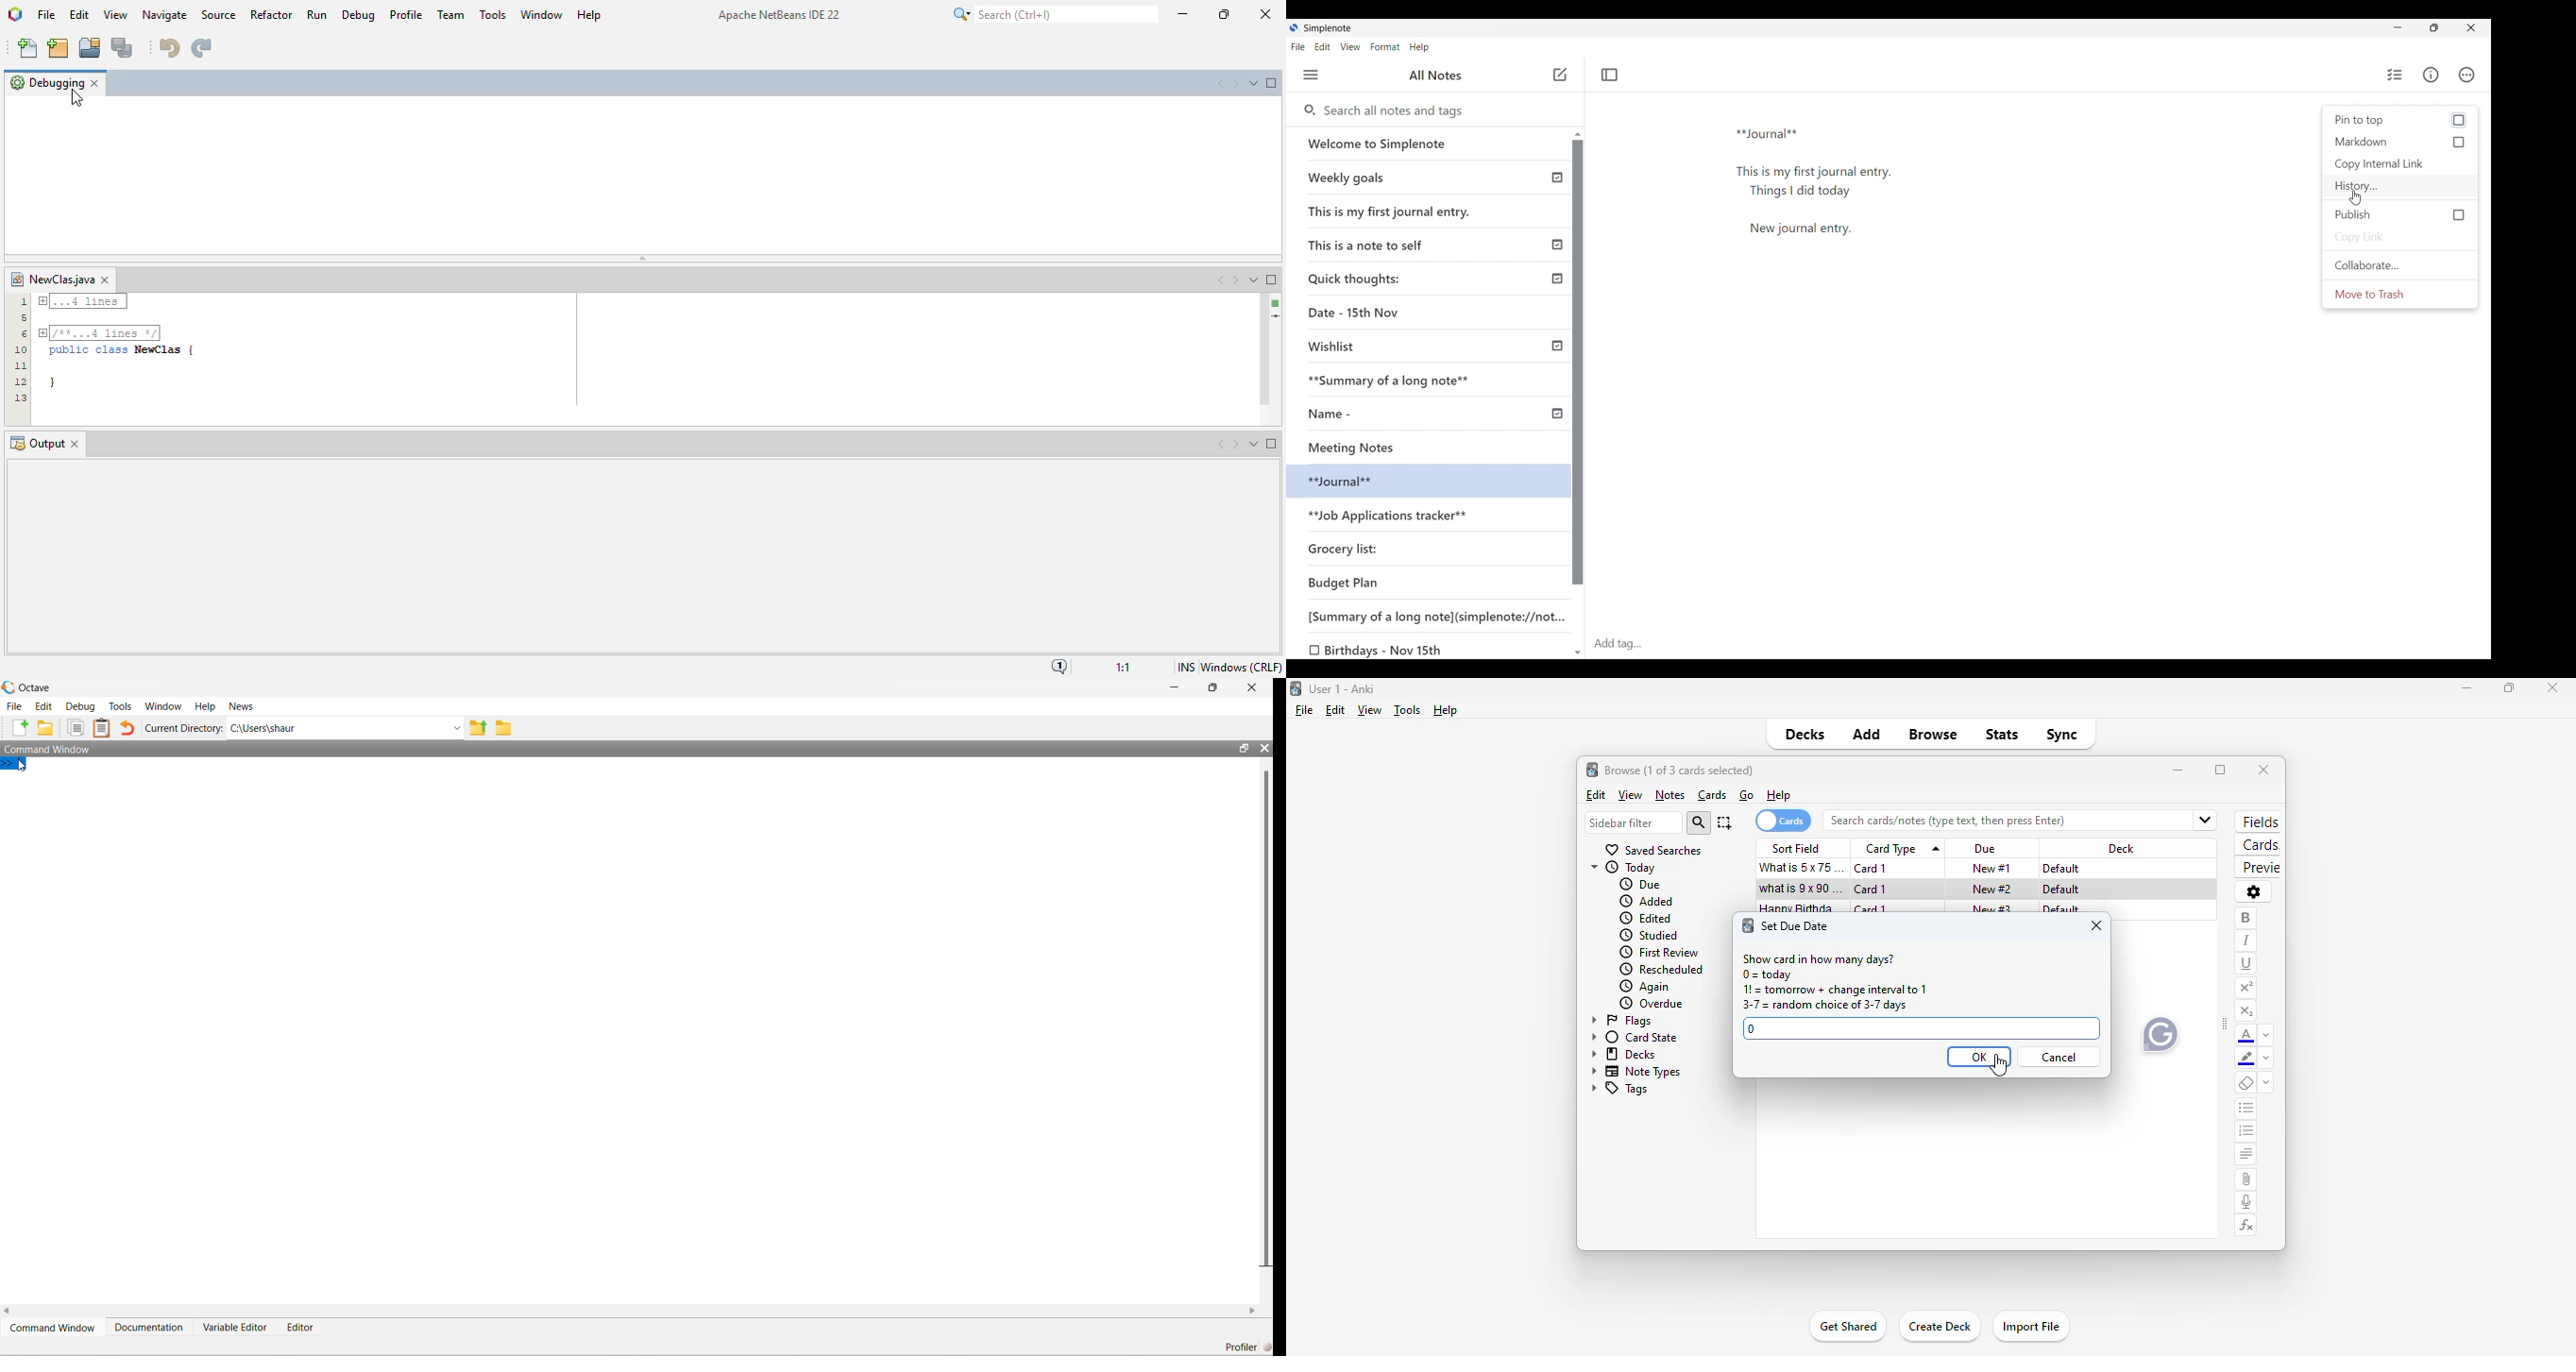  I want to click on Copy internal link, so click(2400, 164).